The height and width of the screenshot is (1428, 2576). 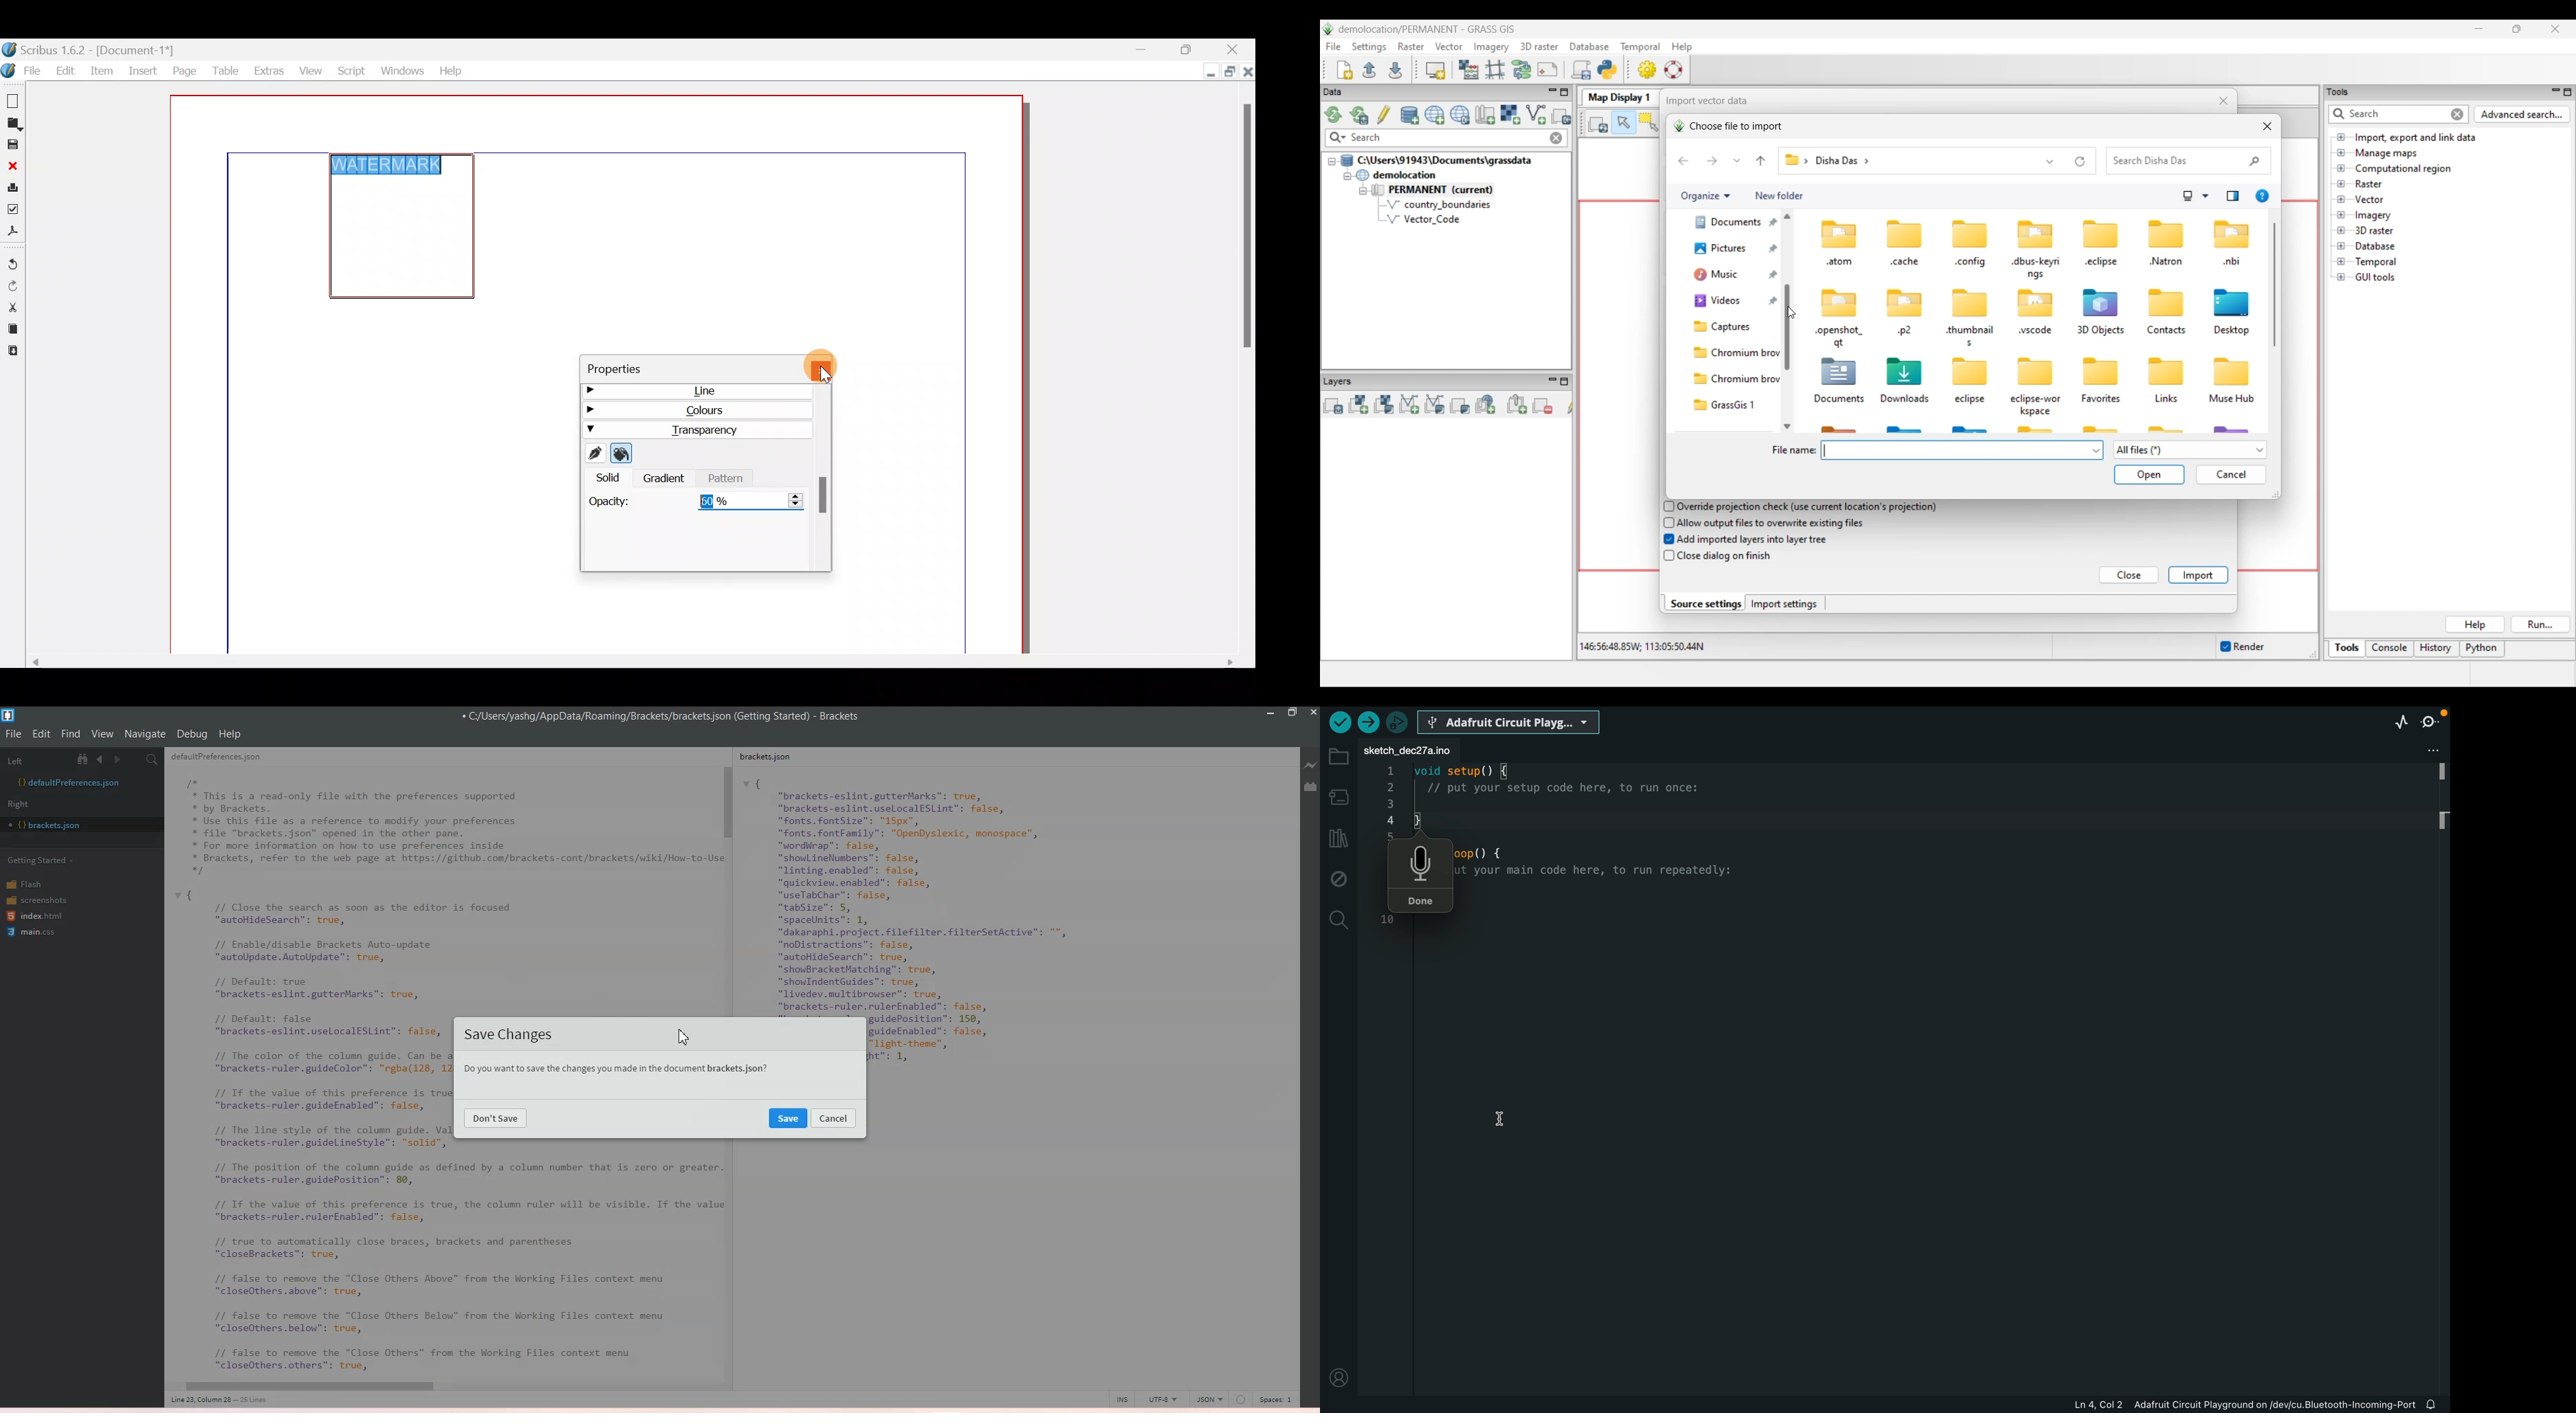 I want to click on Paste, so click(x=11, y=353).